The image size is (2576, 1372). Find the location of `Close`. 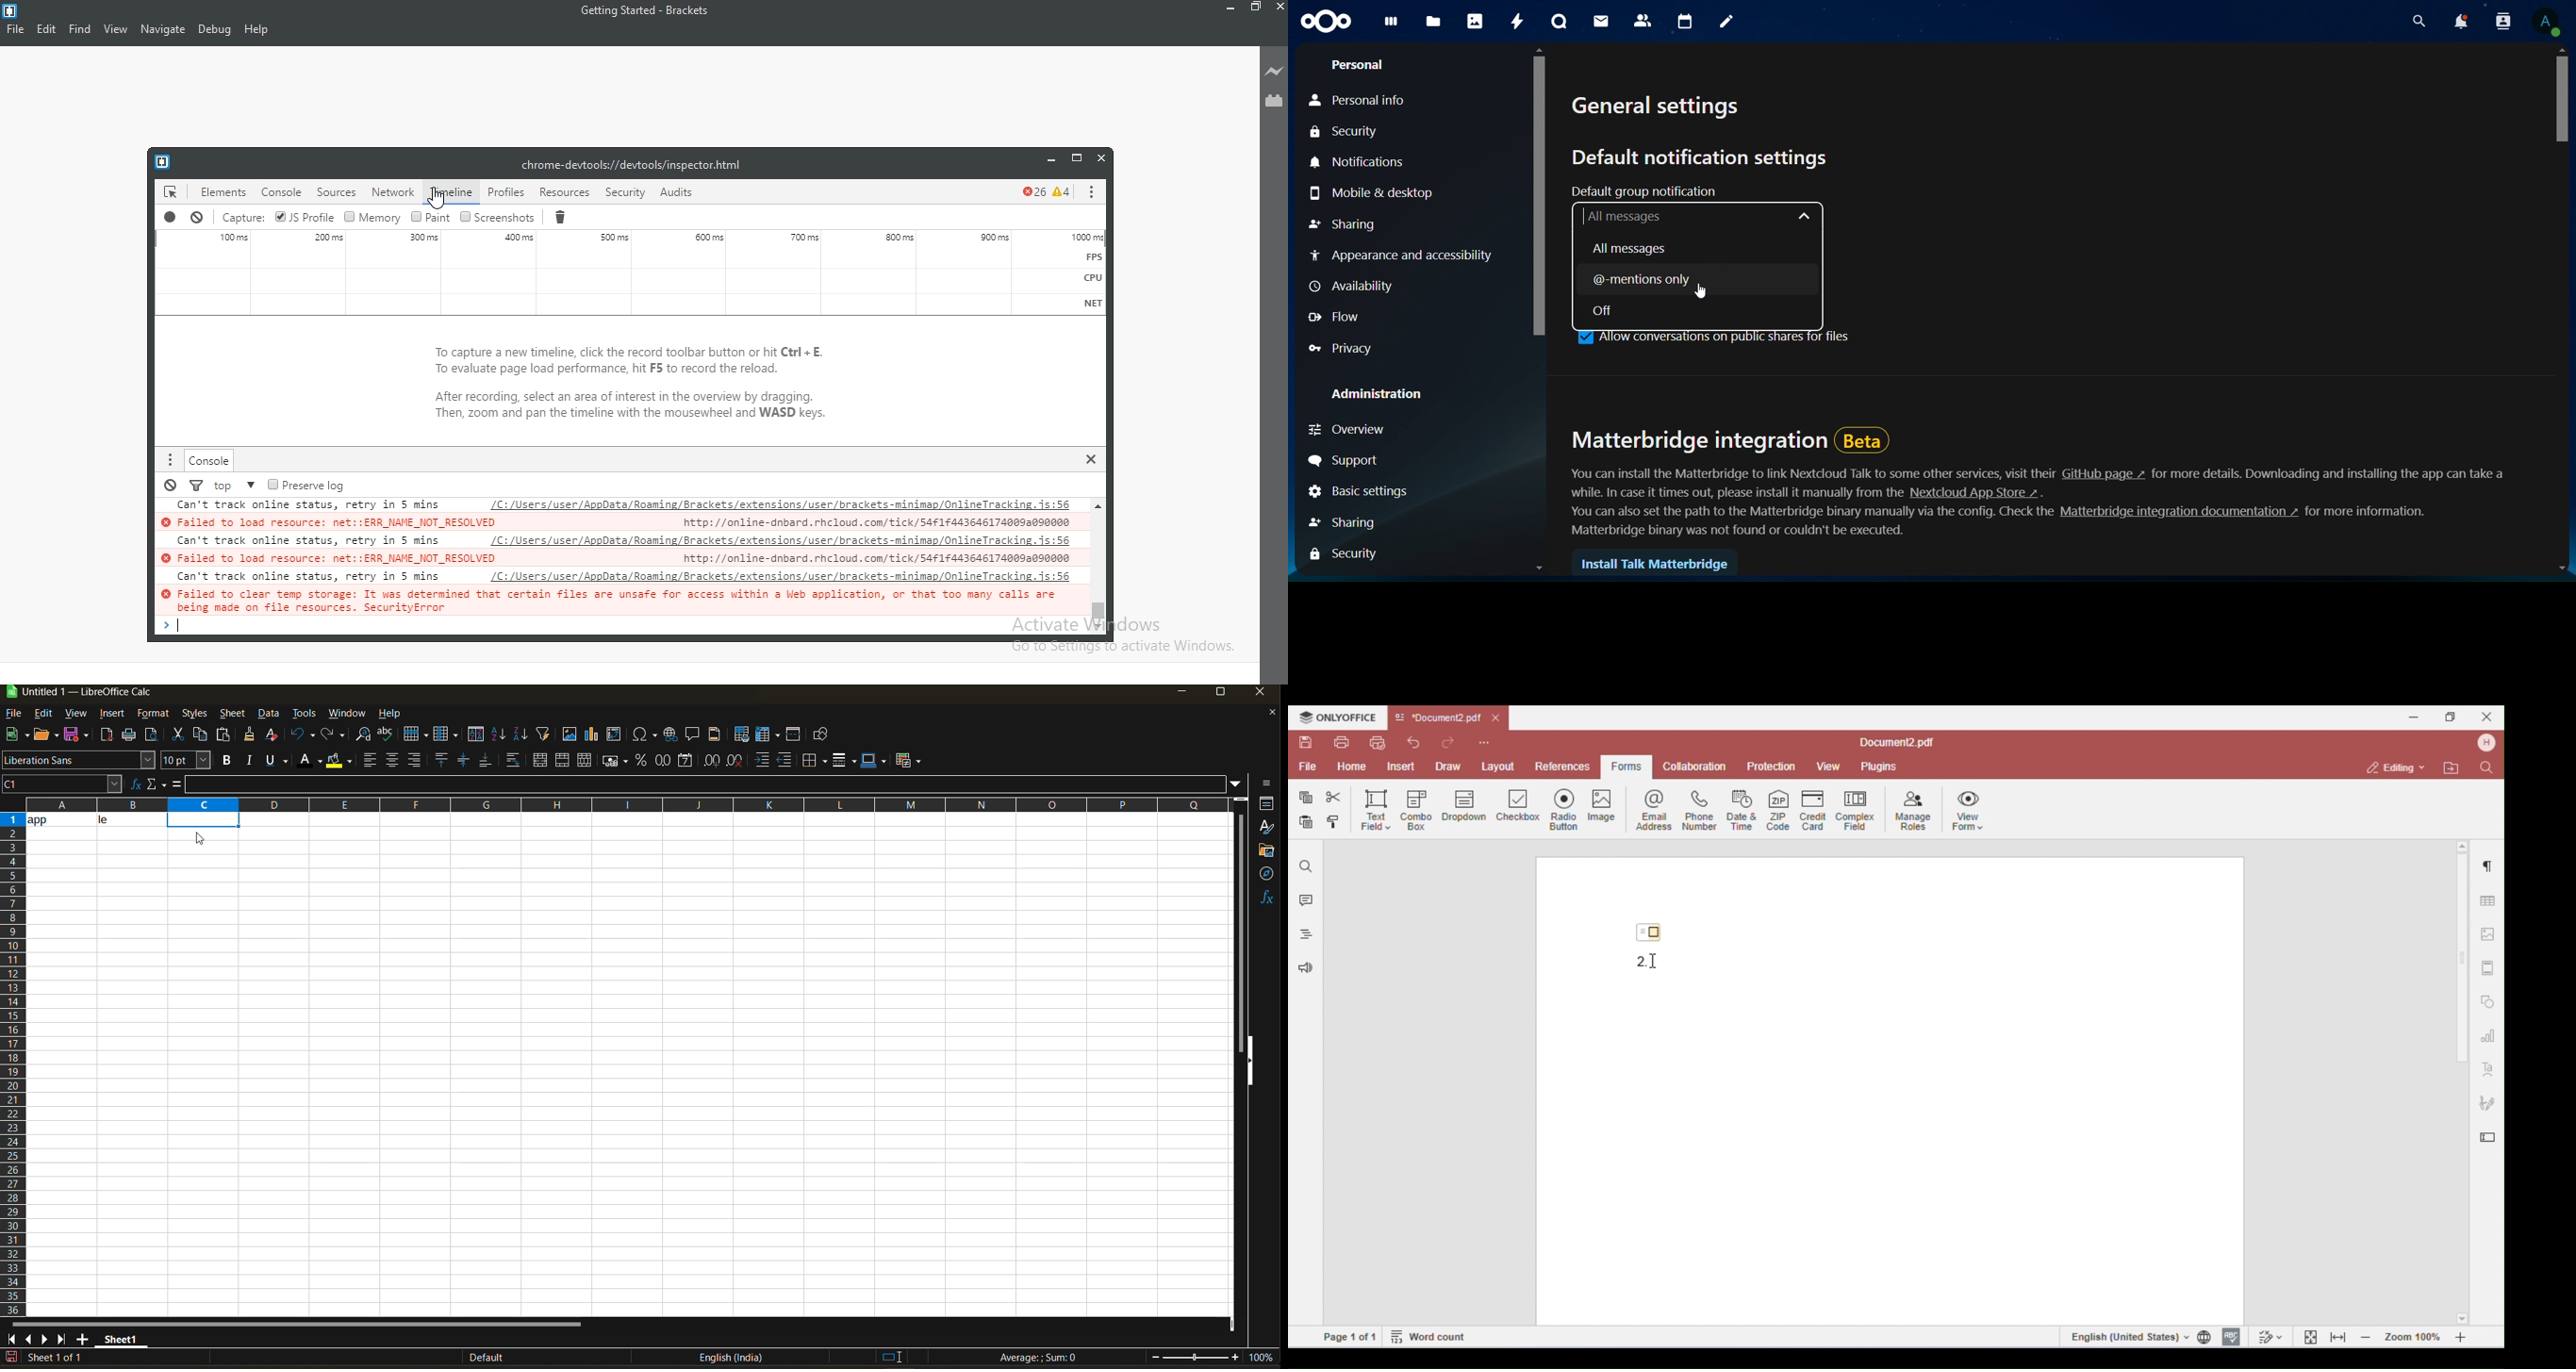

Close is located at coordinates (1091, 458).